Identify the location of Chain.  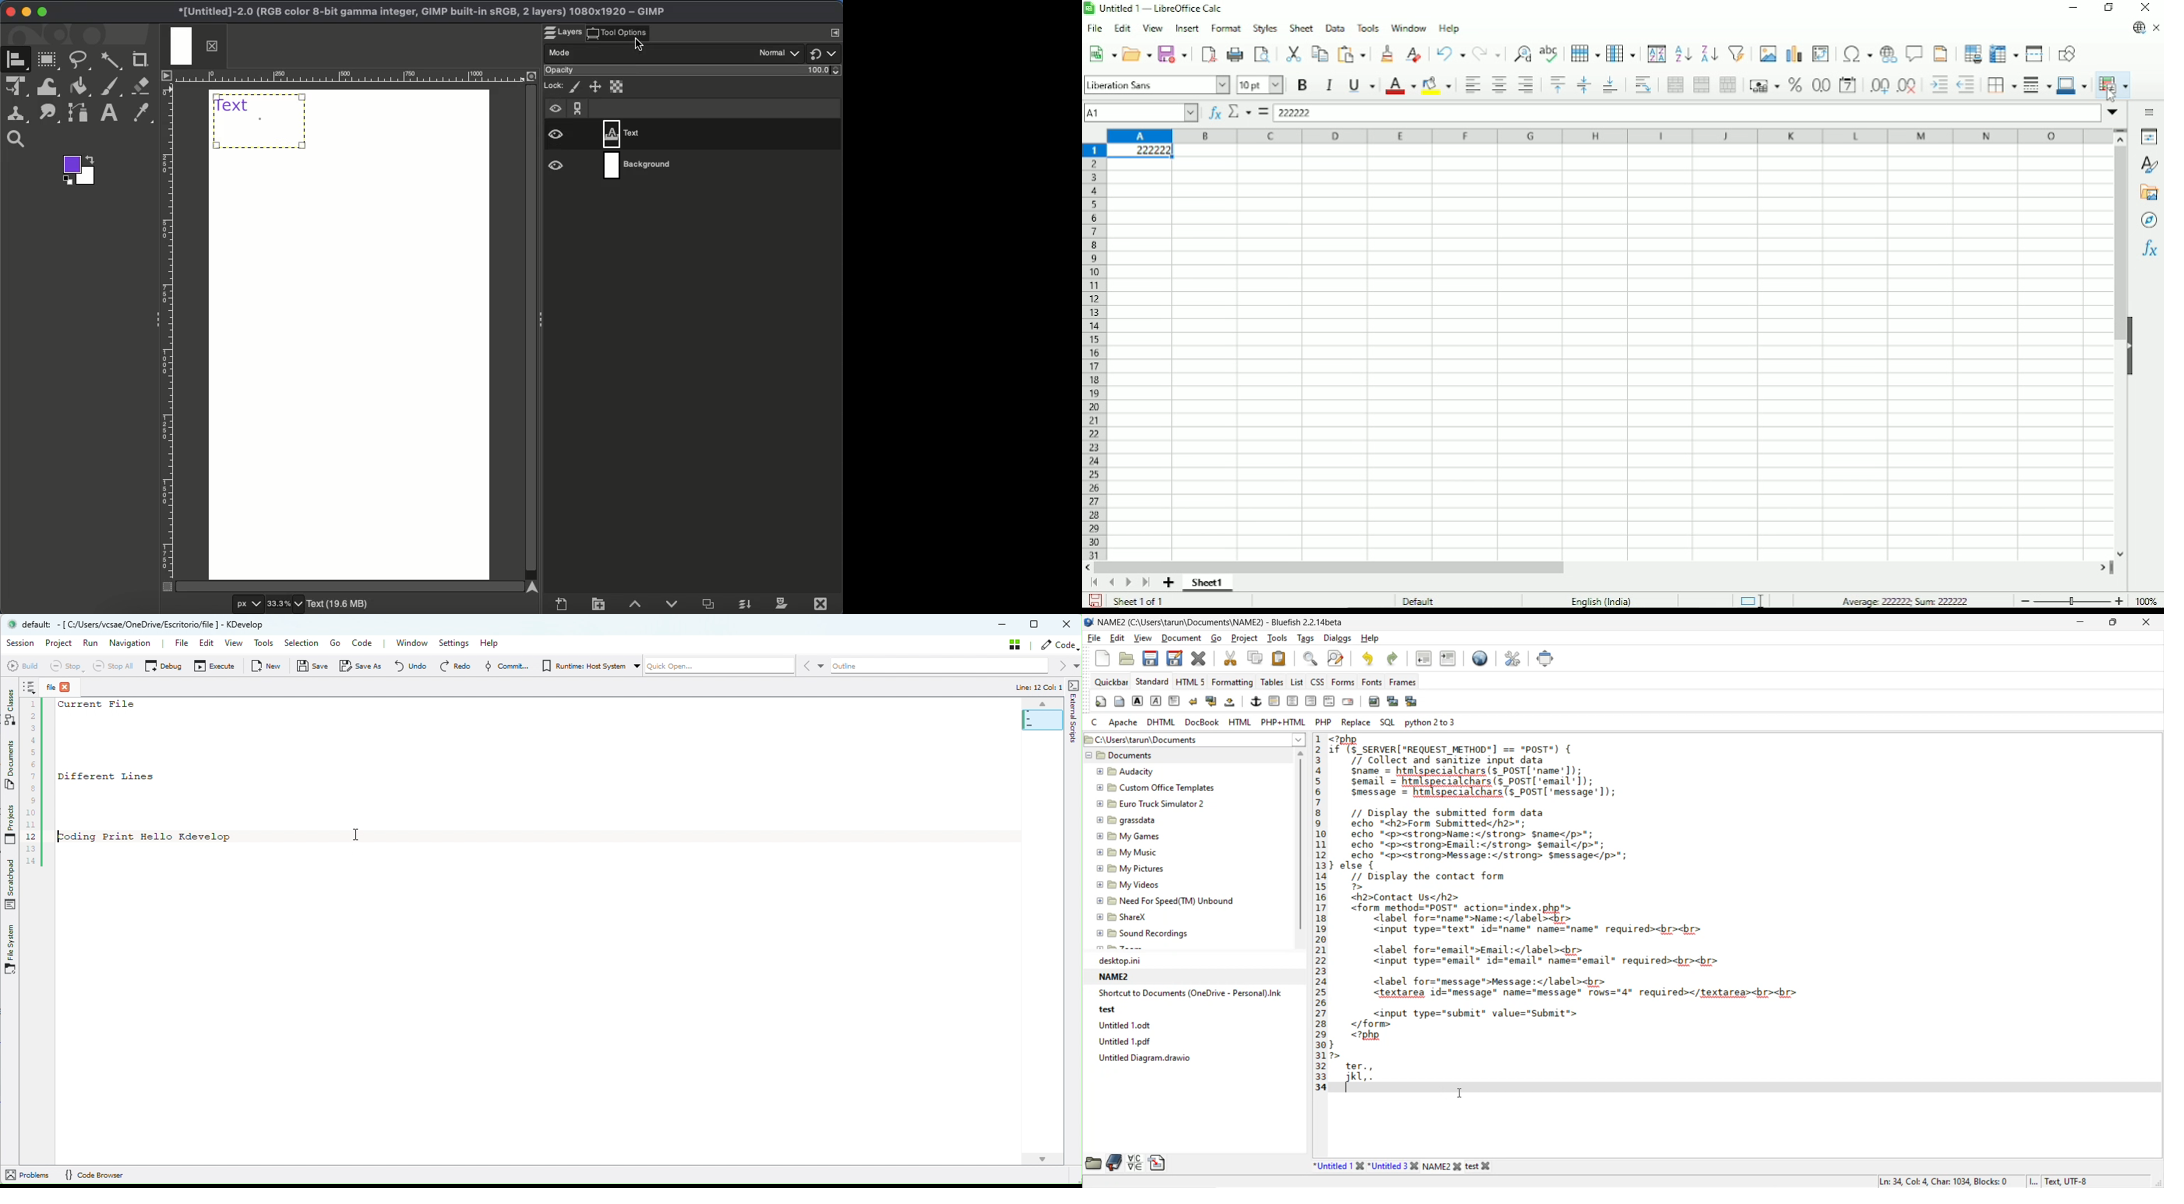
(578, 108).